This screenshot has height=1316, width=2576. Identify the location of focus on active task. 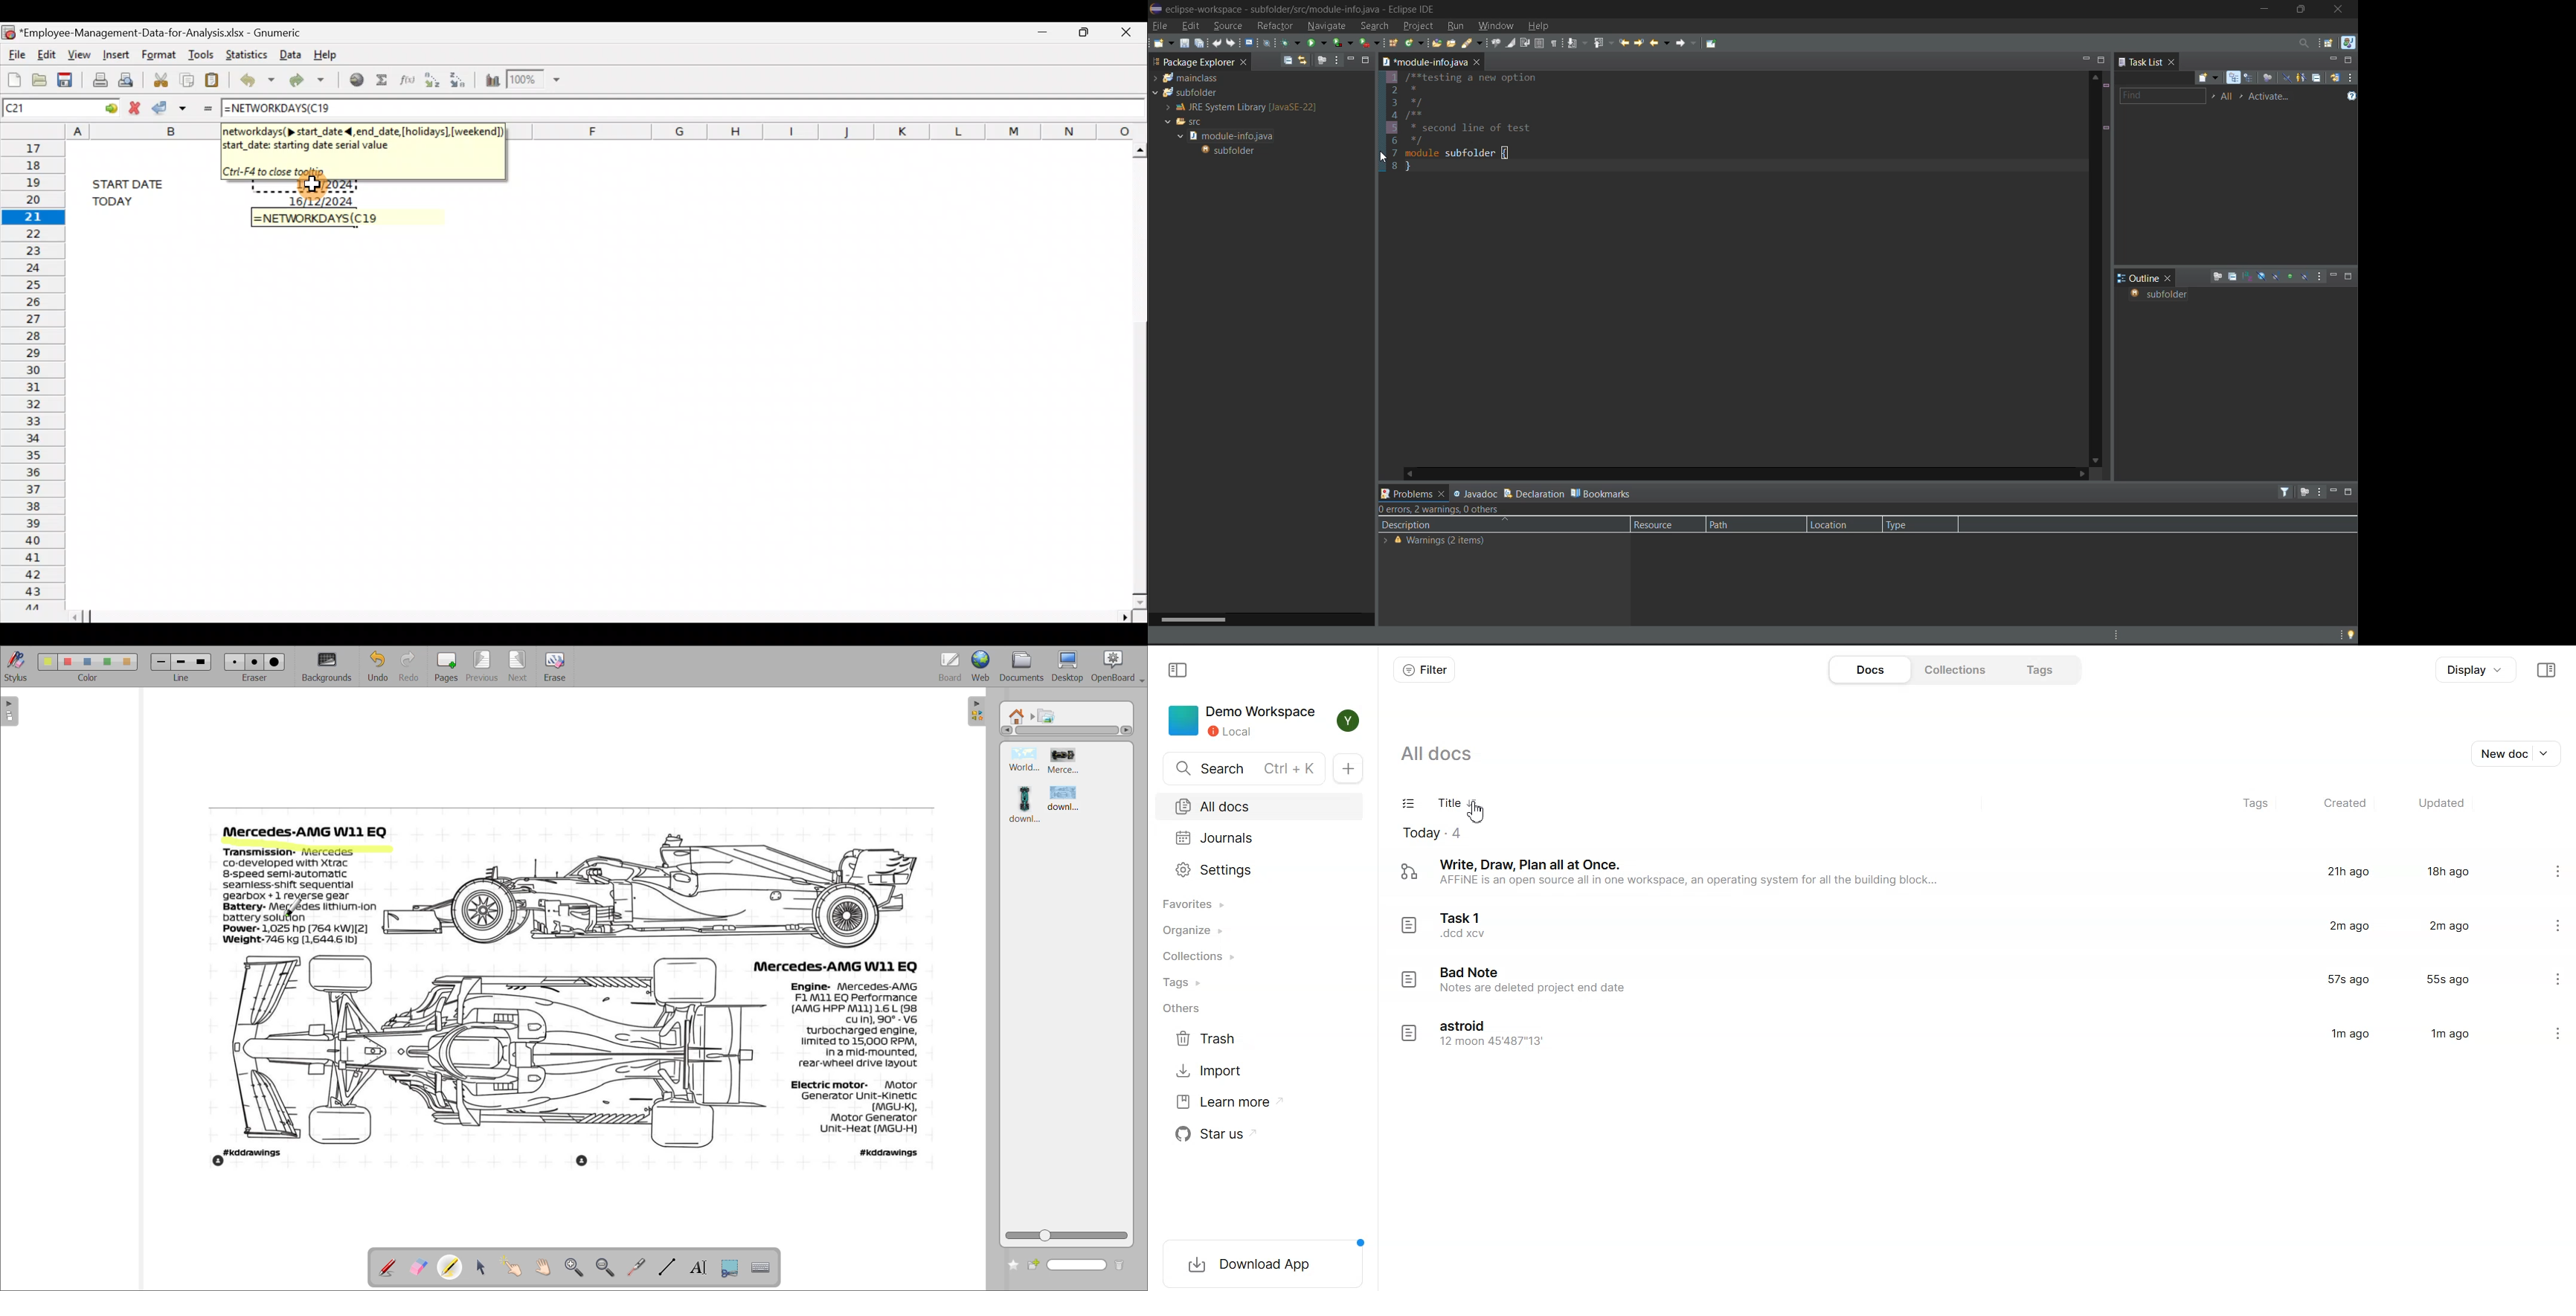
(1323, 59).